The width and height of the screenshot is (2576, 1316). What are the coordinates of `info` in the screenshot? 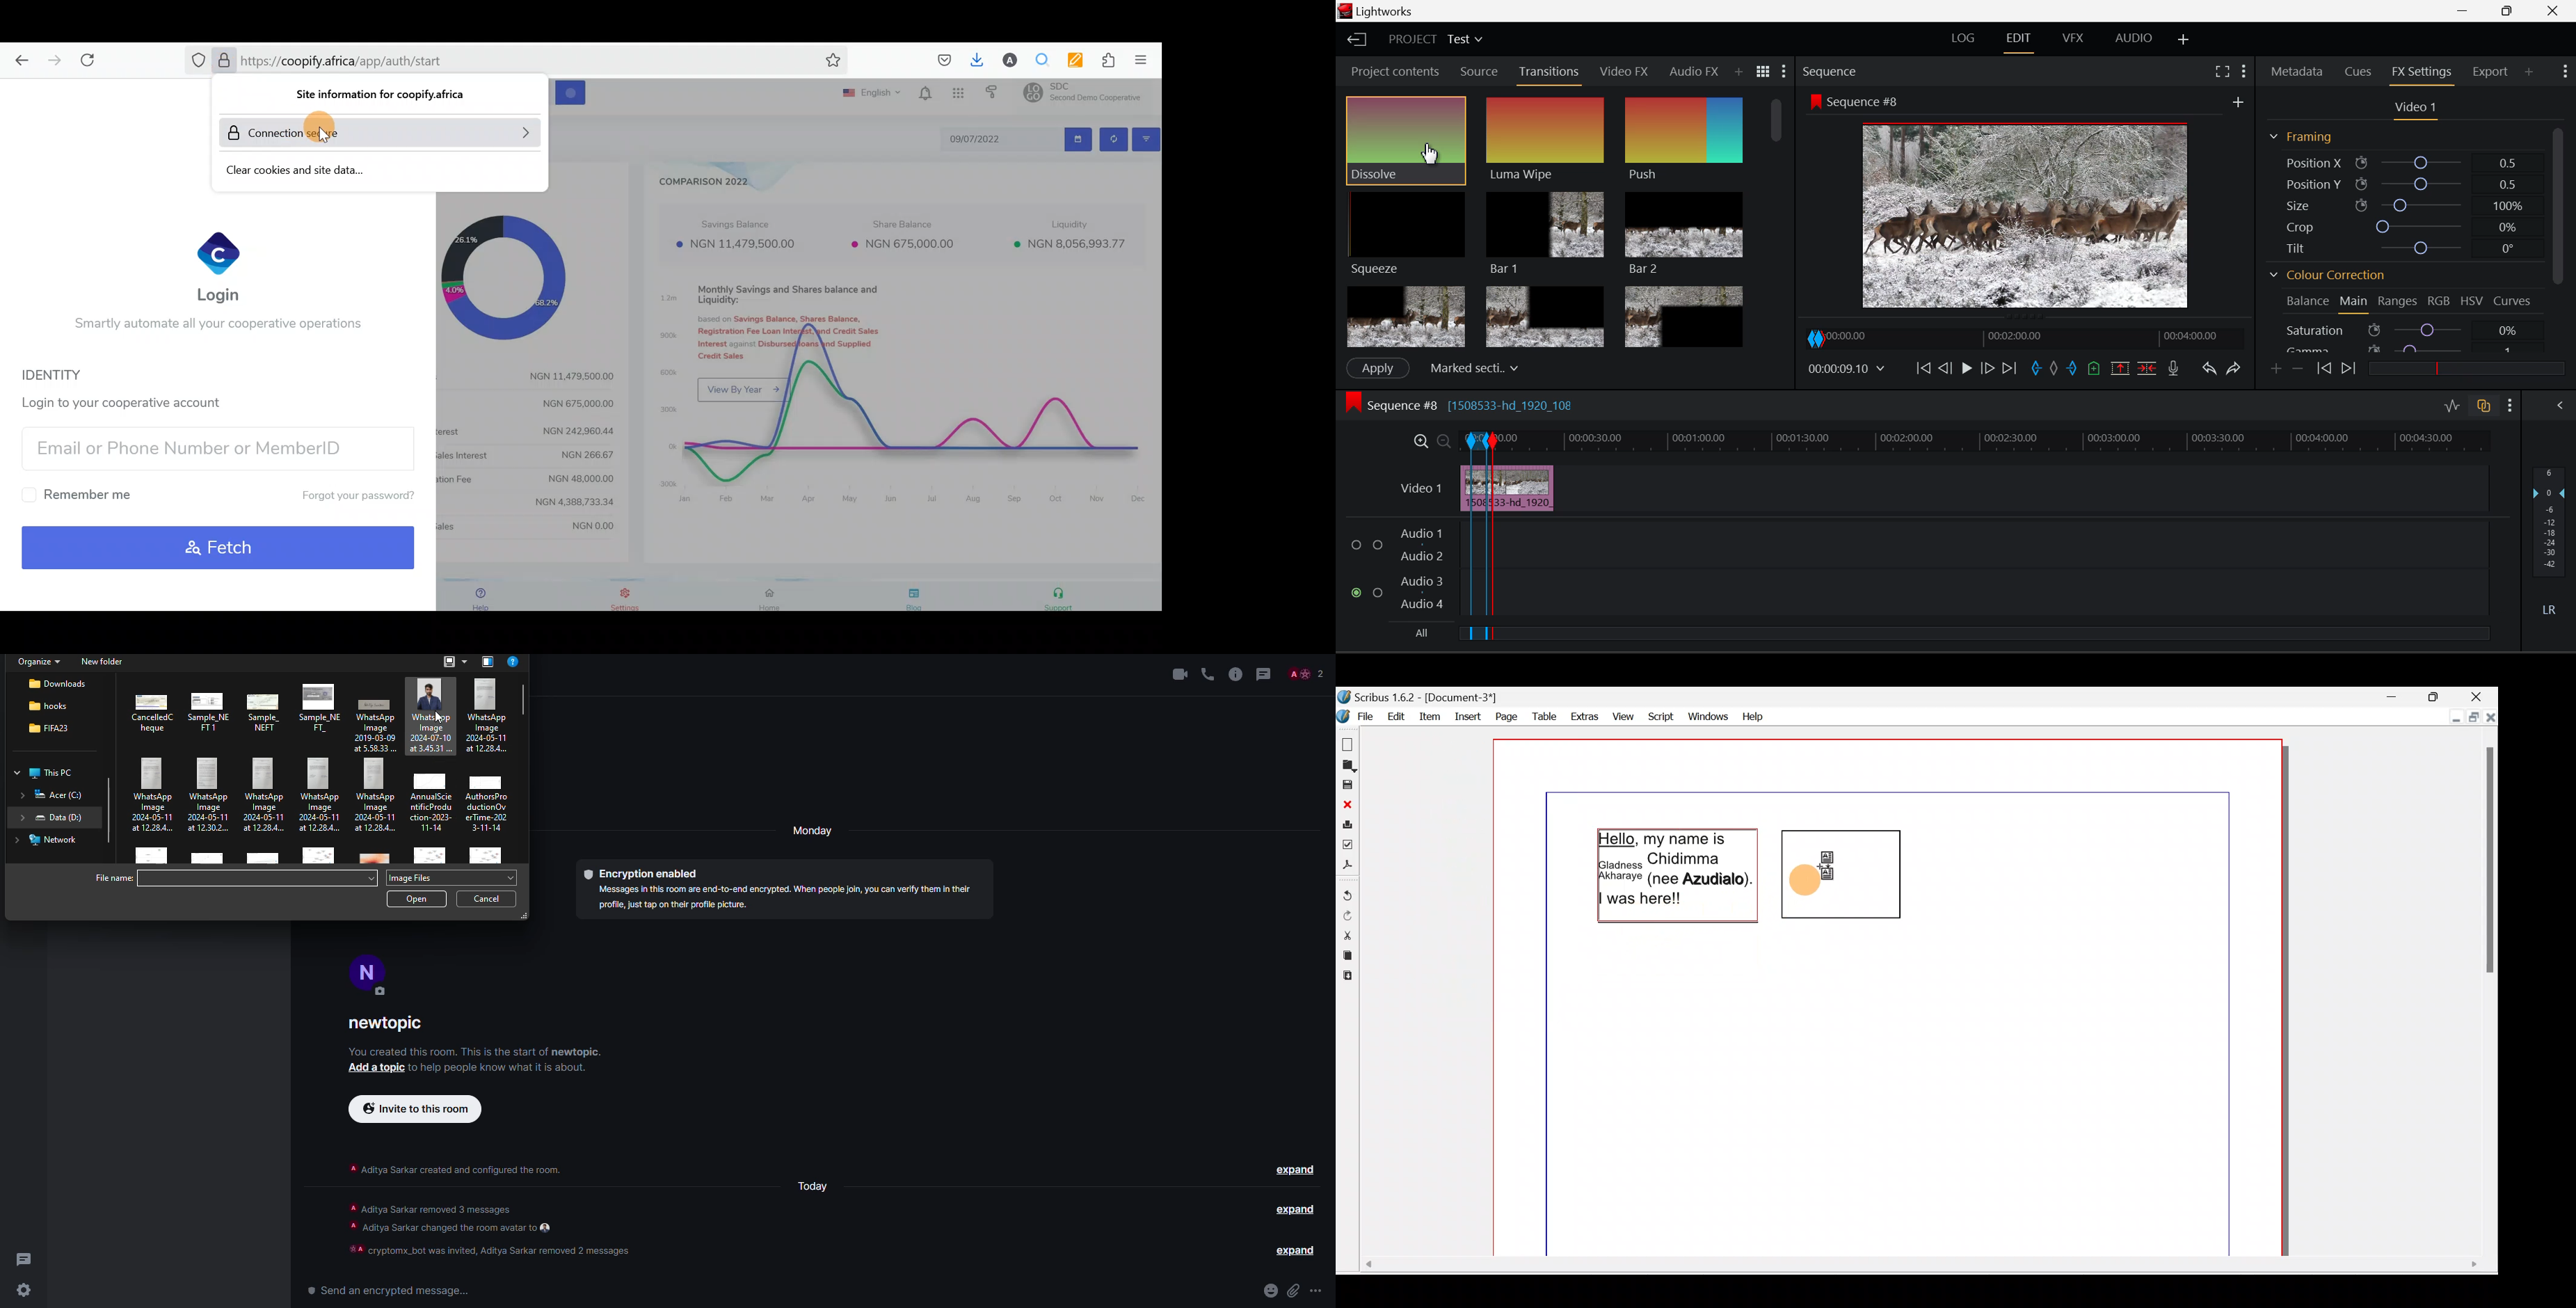 It's located at (493, 1230).